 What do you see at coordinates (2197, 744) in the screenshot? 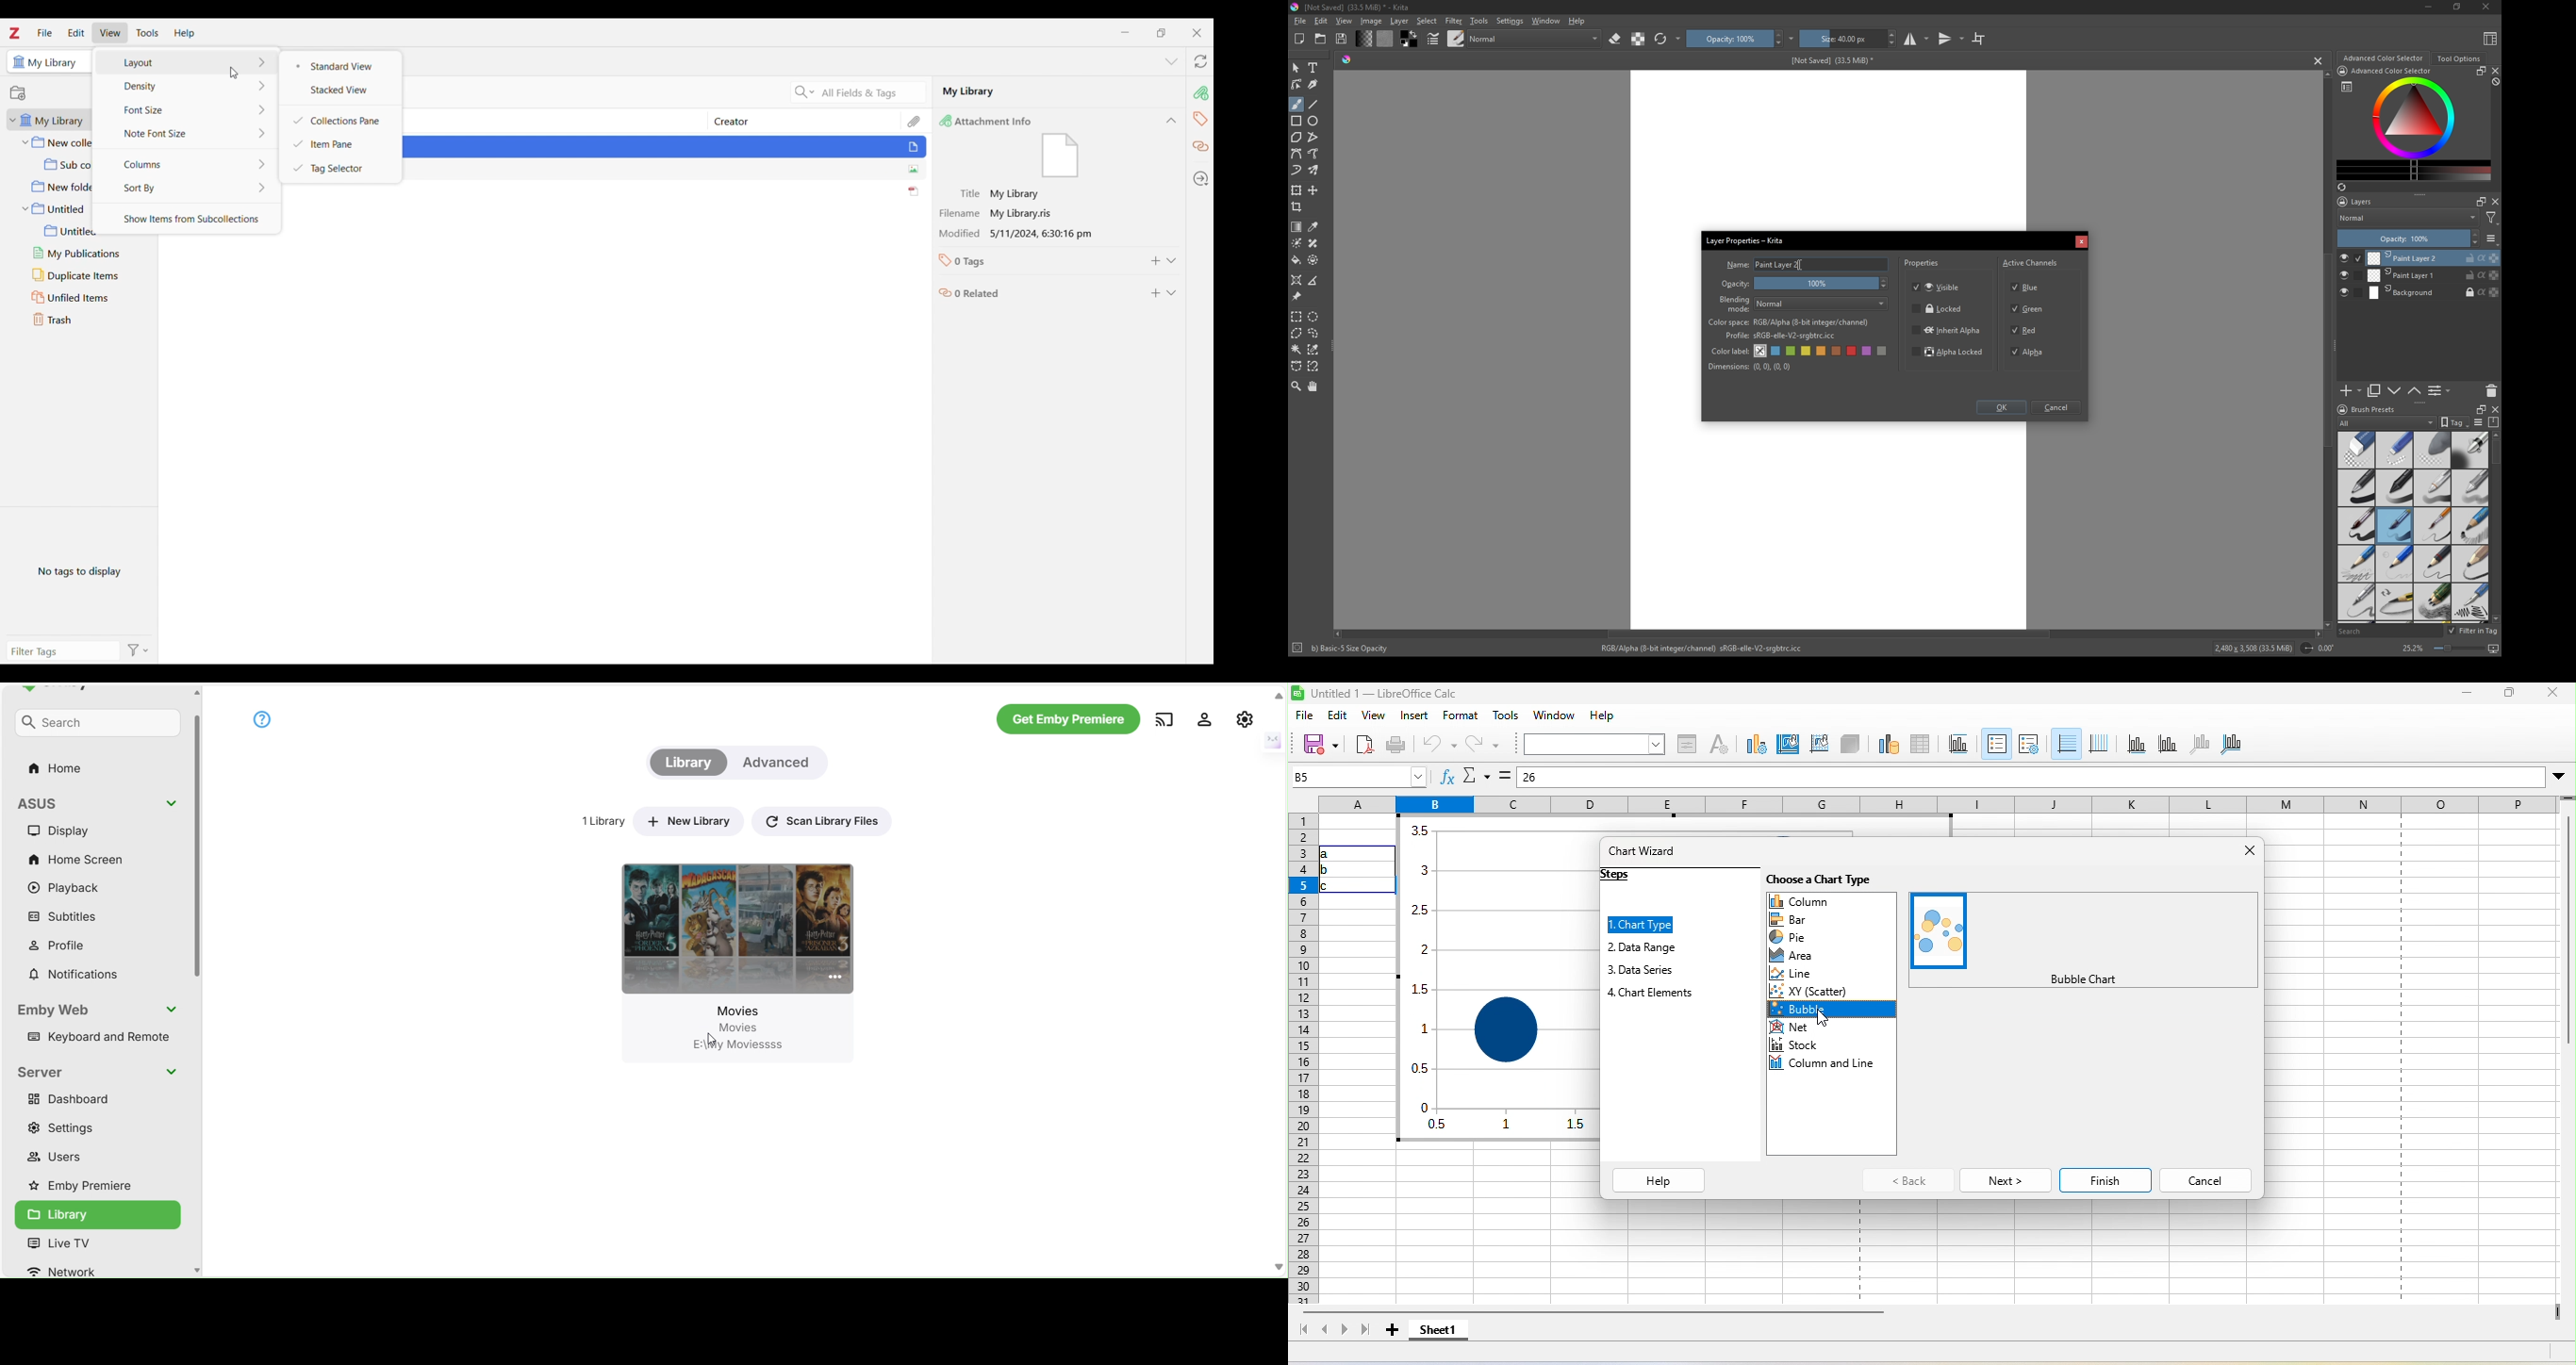
I see `z axis` at bounding box center [2197, 744].